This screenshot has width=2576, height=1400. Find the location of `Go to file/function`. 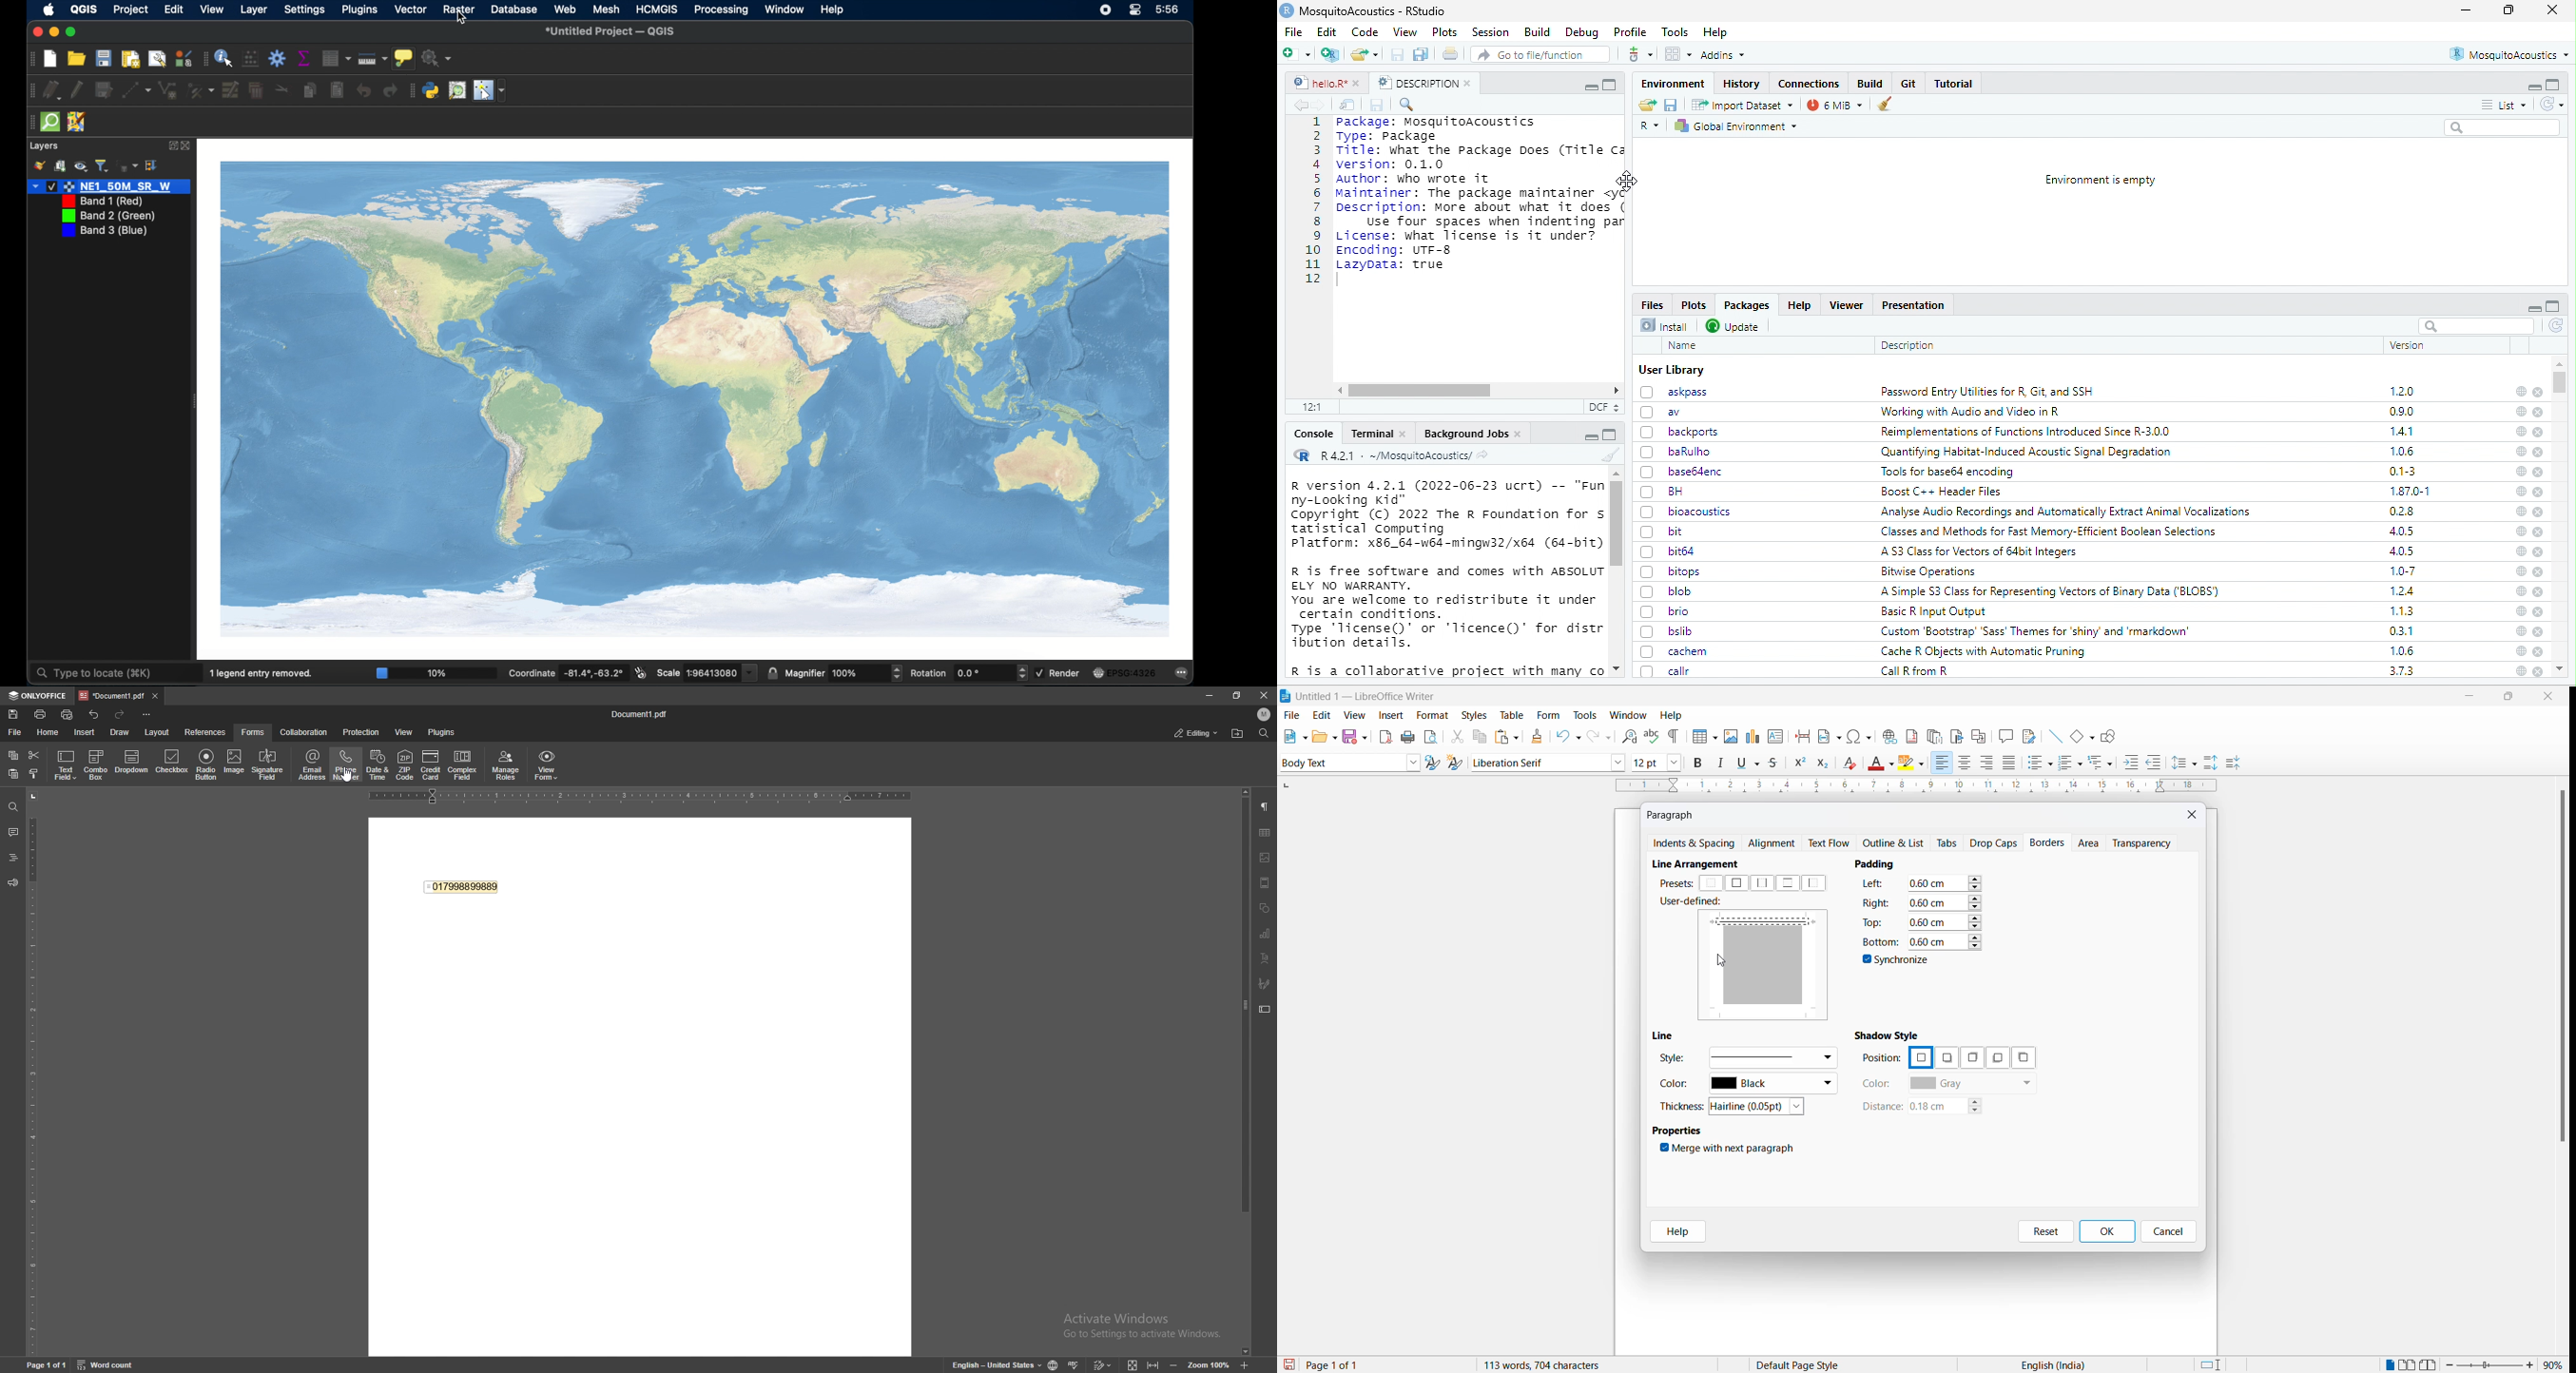

Go to file/function is located at coordinates (1538, 53).